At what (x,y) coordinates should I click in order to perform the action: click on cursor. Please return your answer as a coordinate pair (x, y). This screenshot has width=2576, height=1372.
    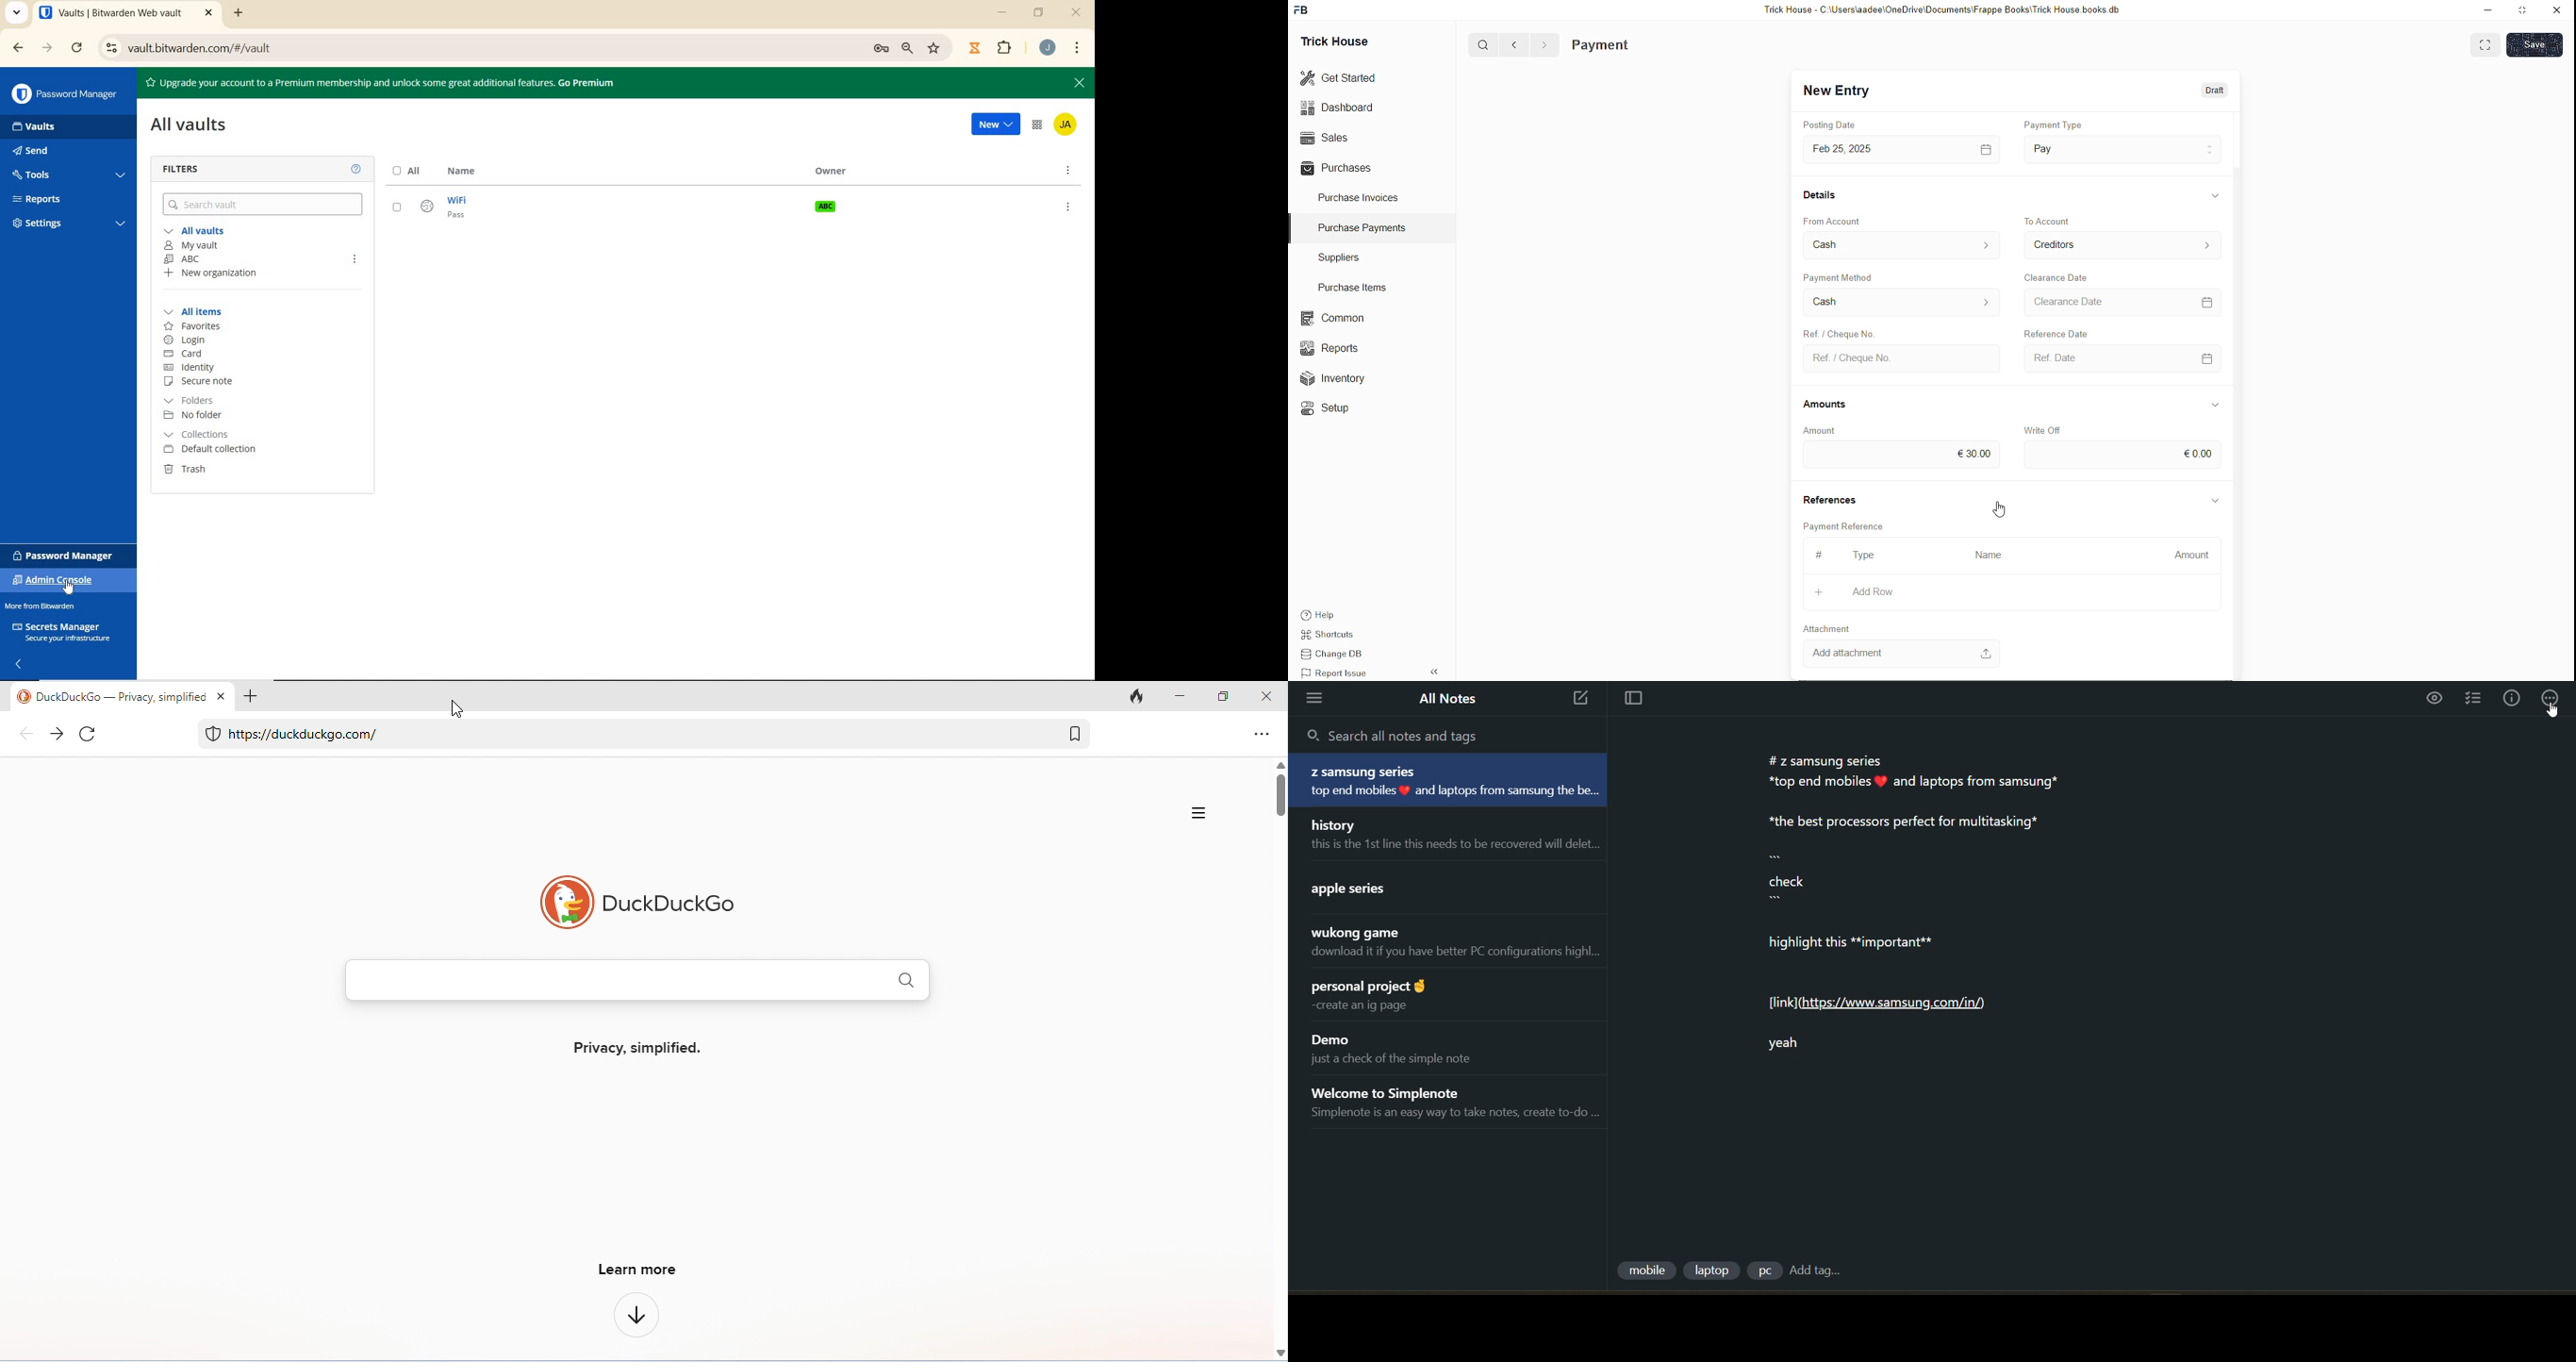
    Looking at the image, I should click on (2553, 711).